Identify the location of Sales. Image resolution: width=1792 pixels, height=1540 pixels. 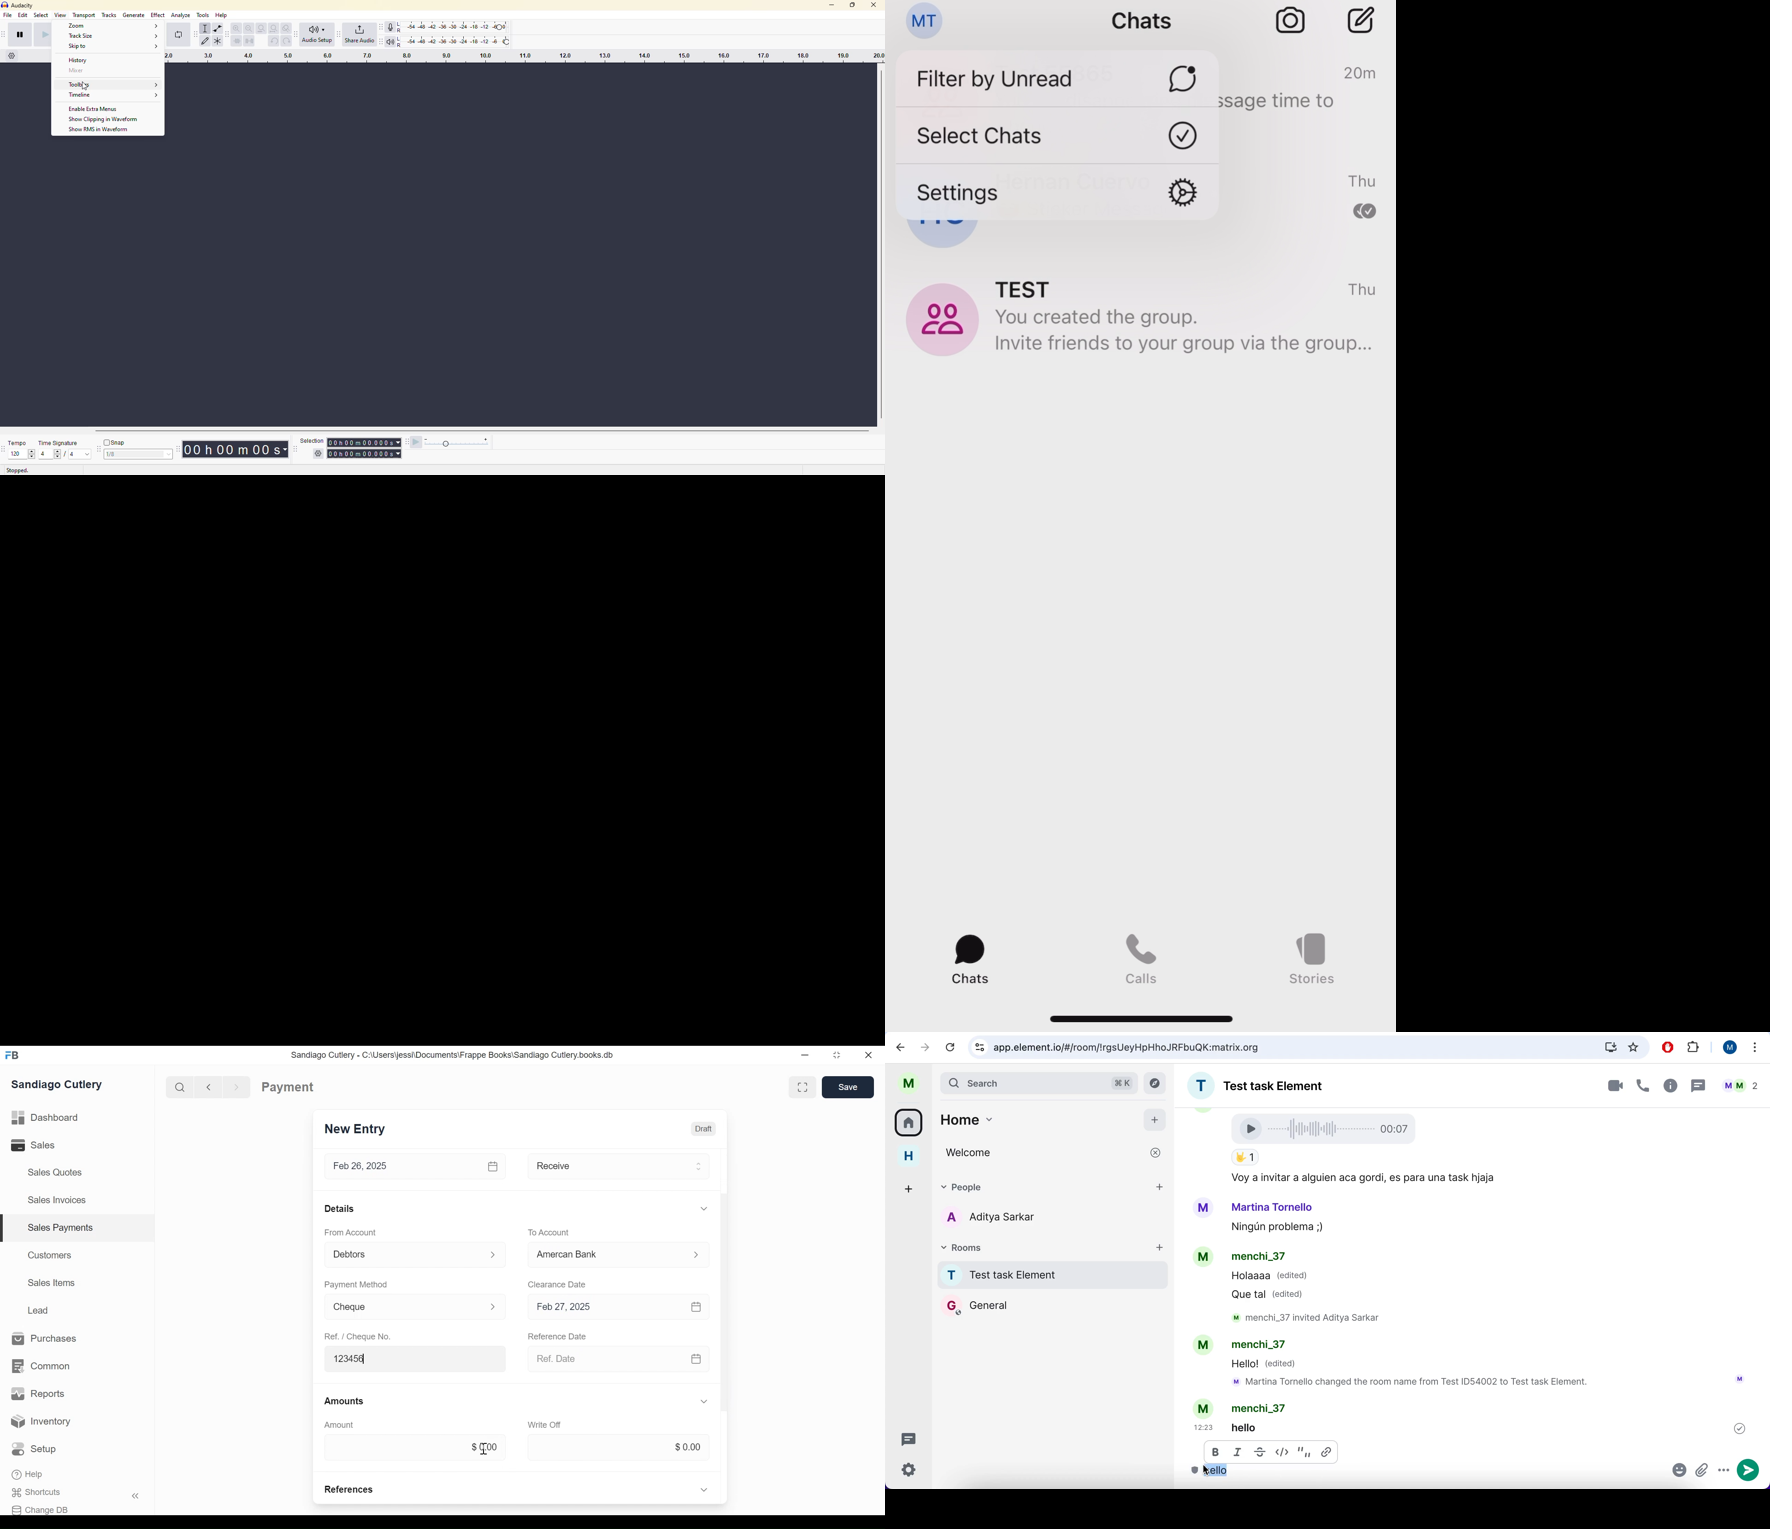
(40, 1145).